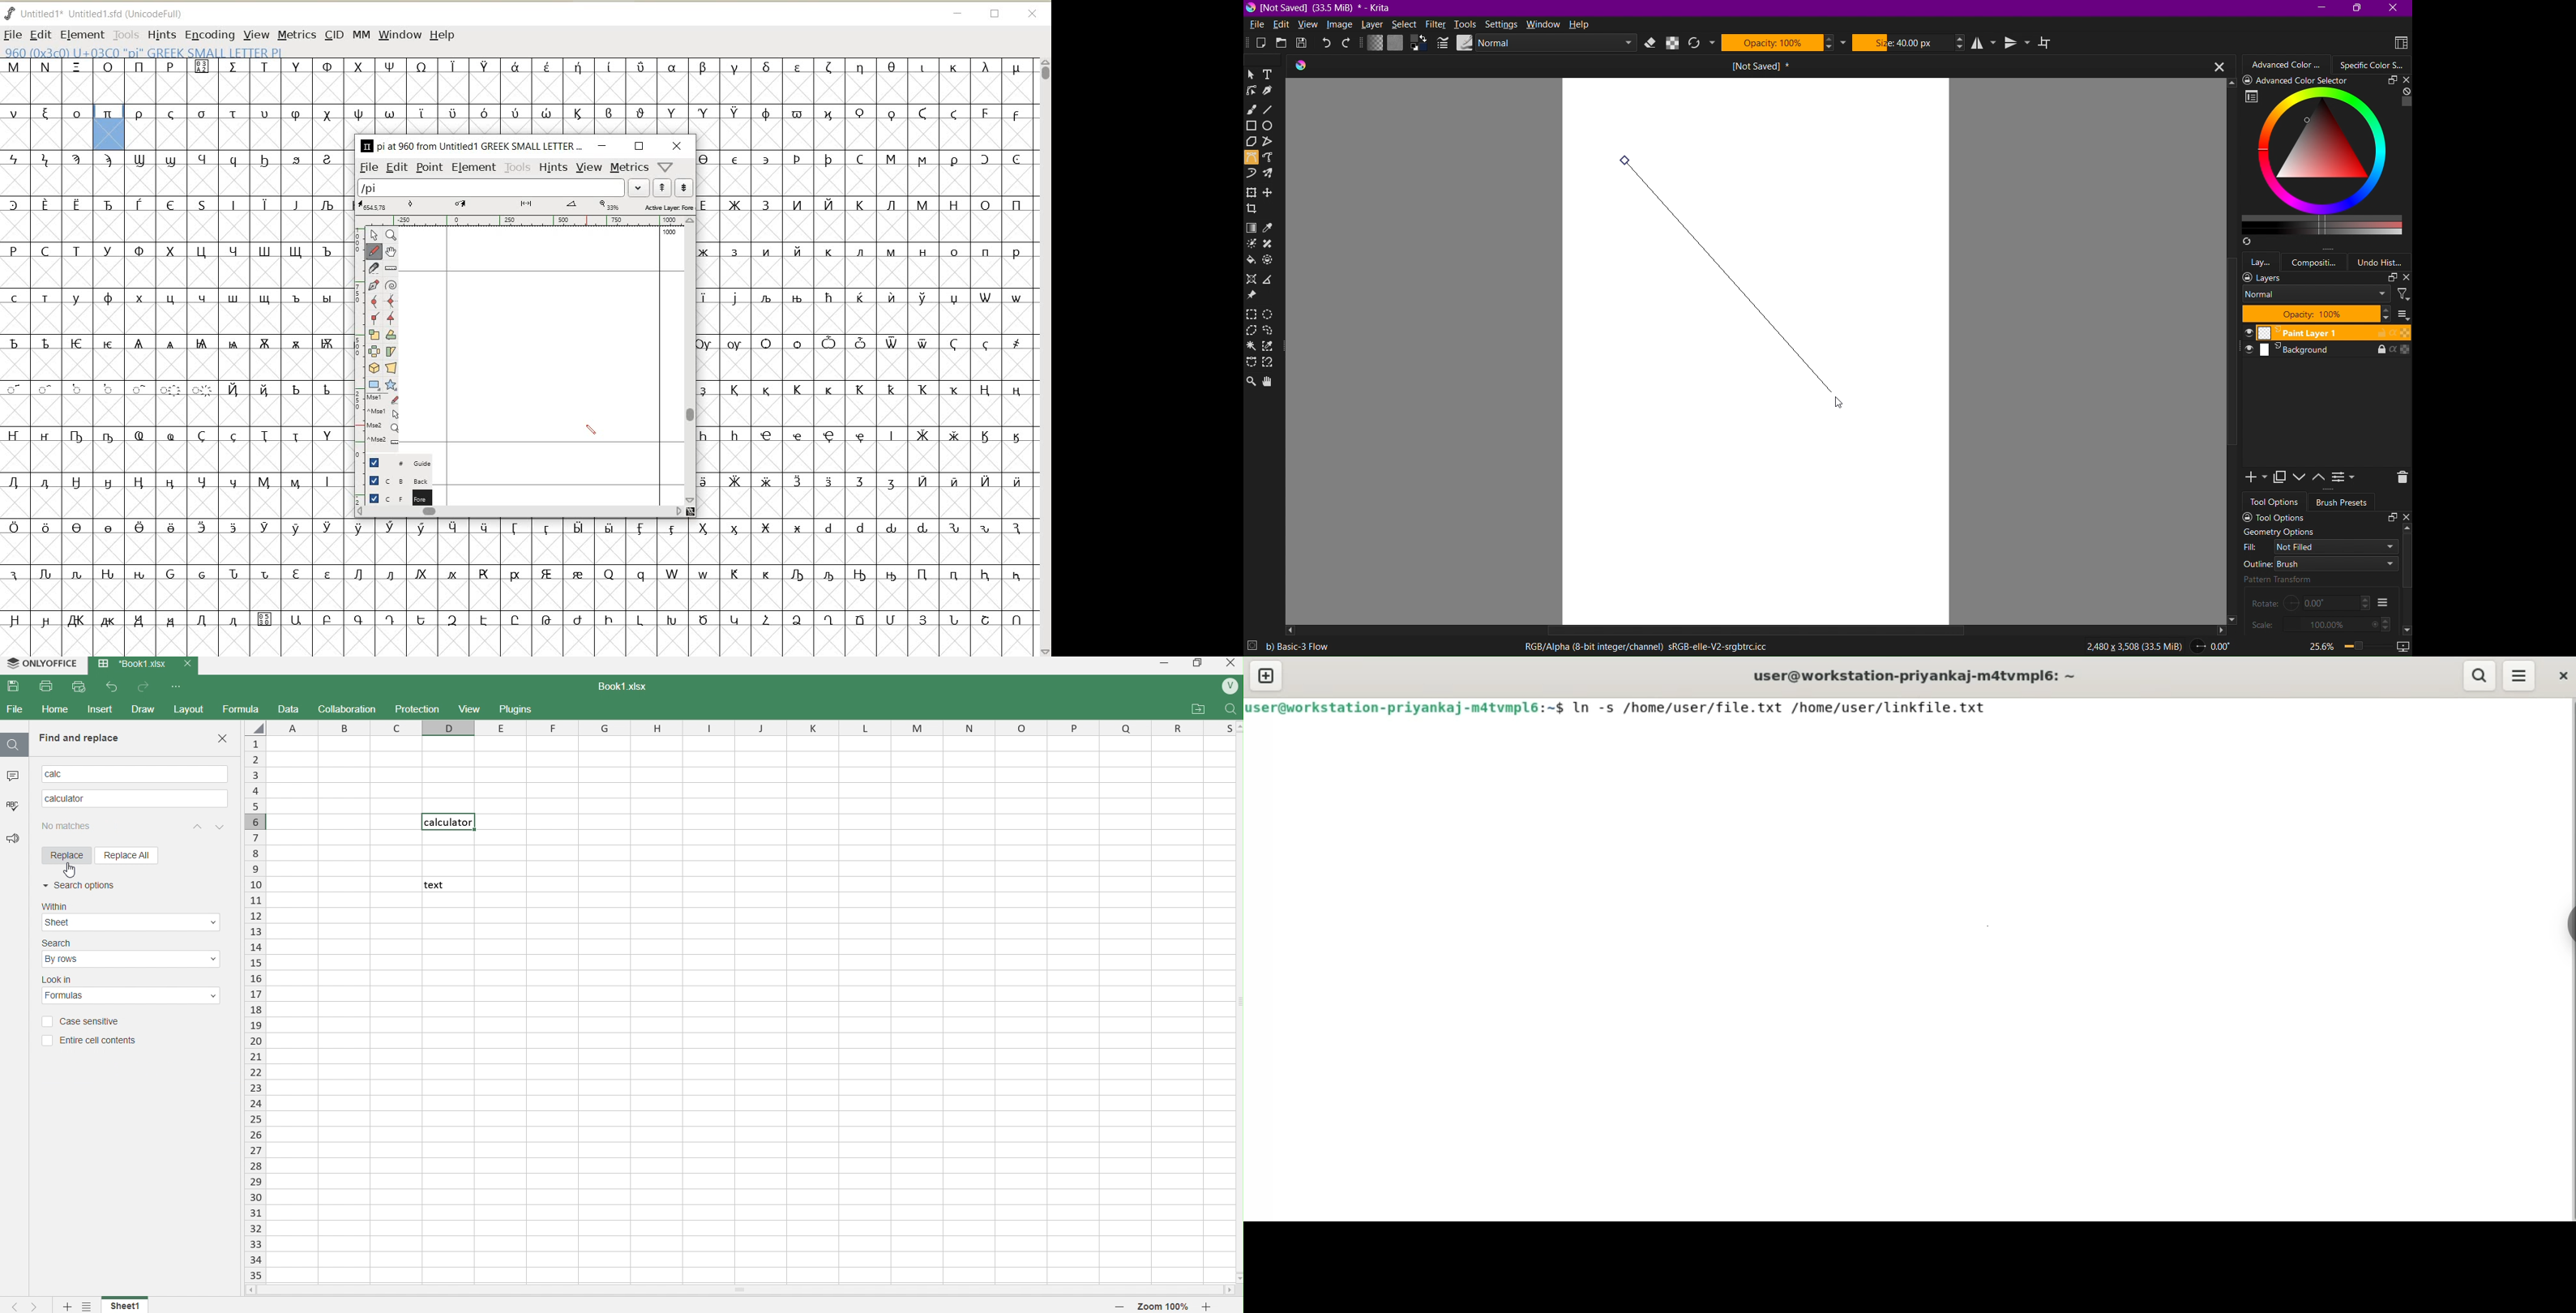 Image resolution: width=2576 pixels, height=1316 pixels. I want to click on Look in options, so click(131, 996).